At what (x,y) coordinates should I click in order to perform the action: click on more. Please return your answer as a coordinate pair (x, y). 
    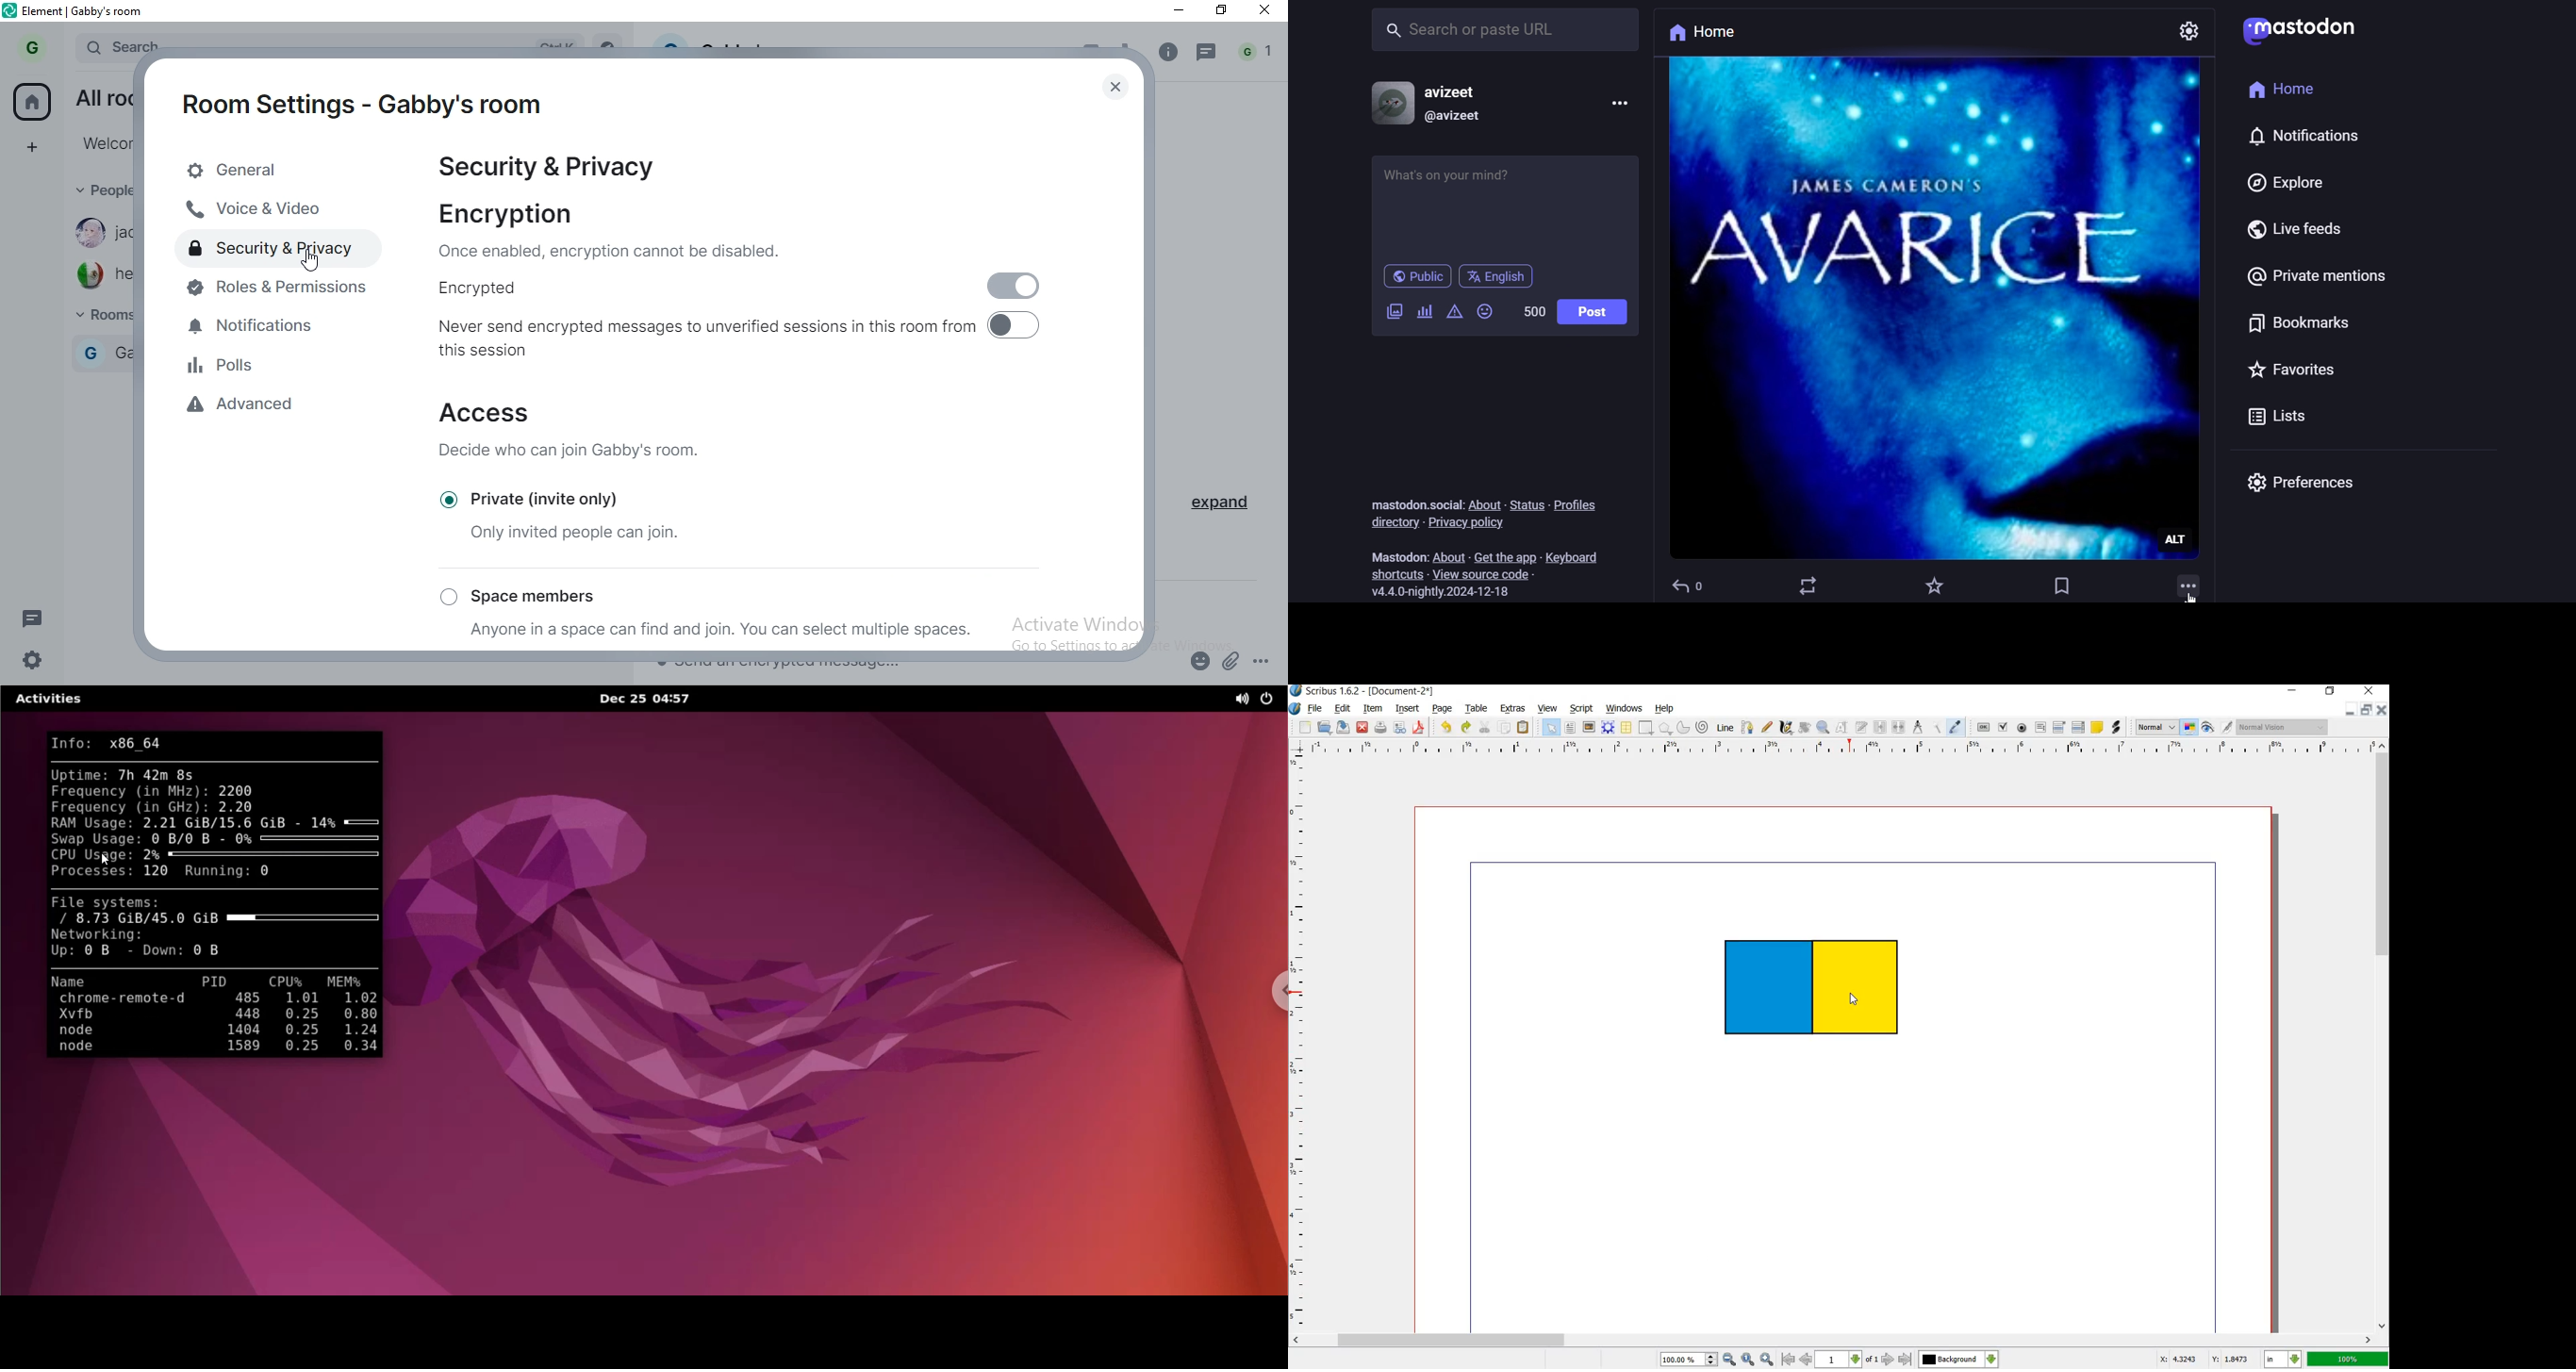
    Looking at the image, I should click on (2188, 582).